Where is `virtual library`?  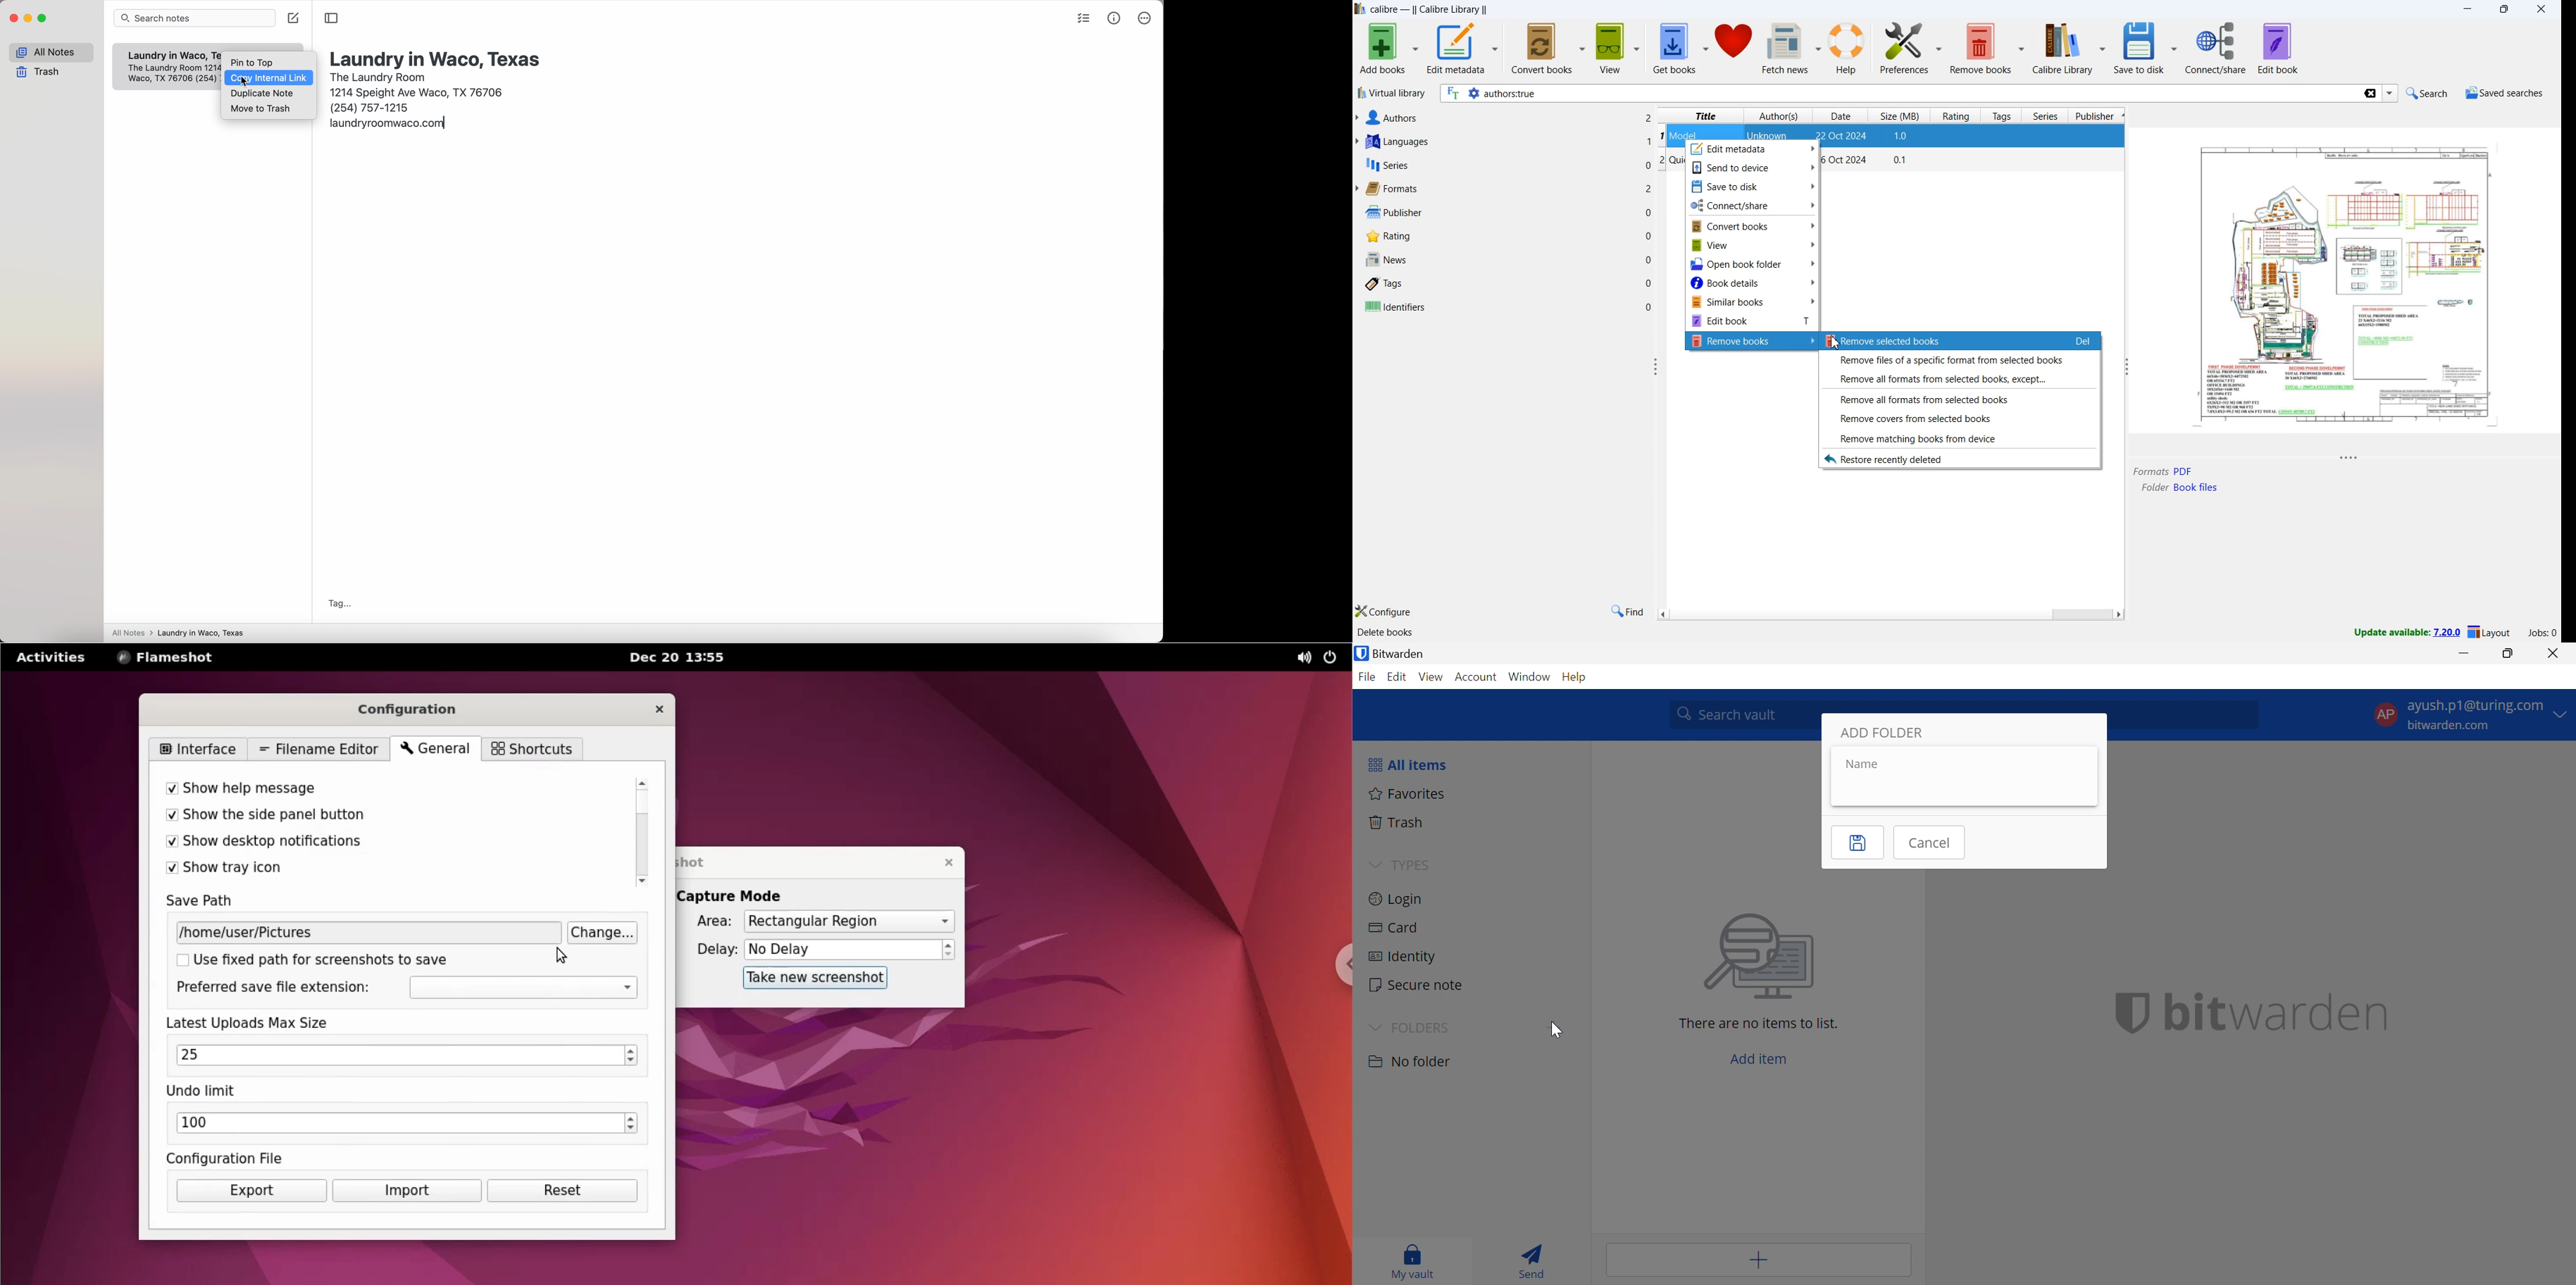 virtual library is located at coordinates (1391, 94).